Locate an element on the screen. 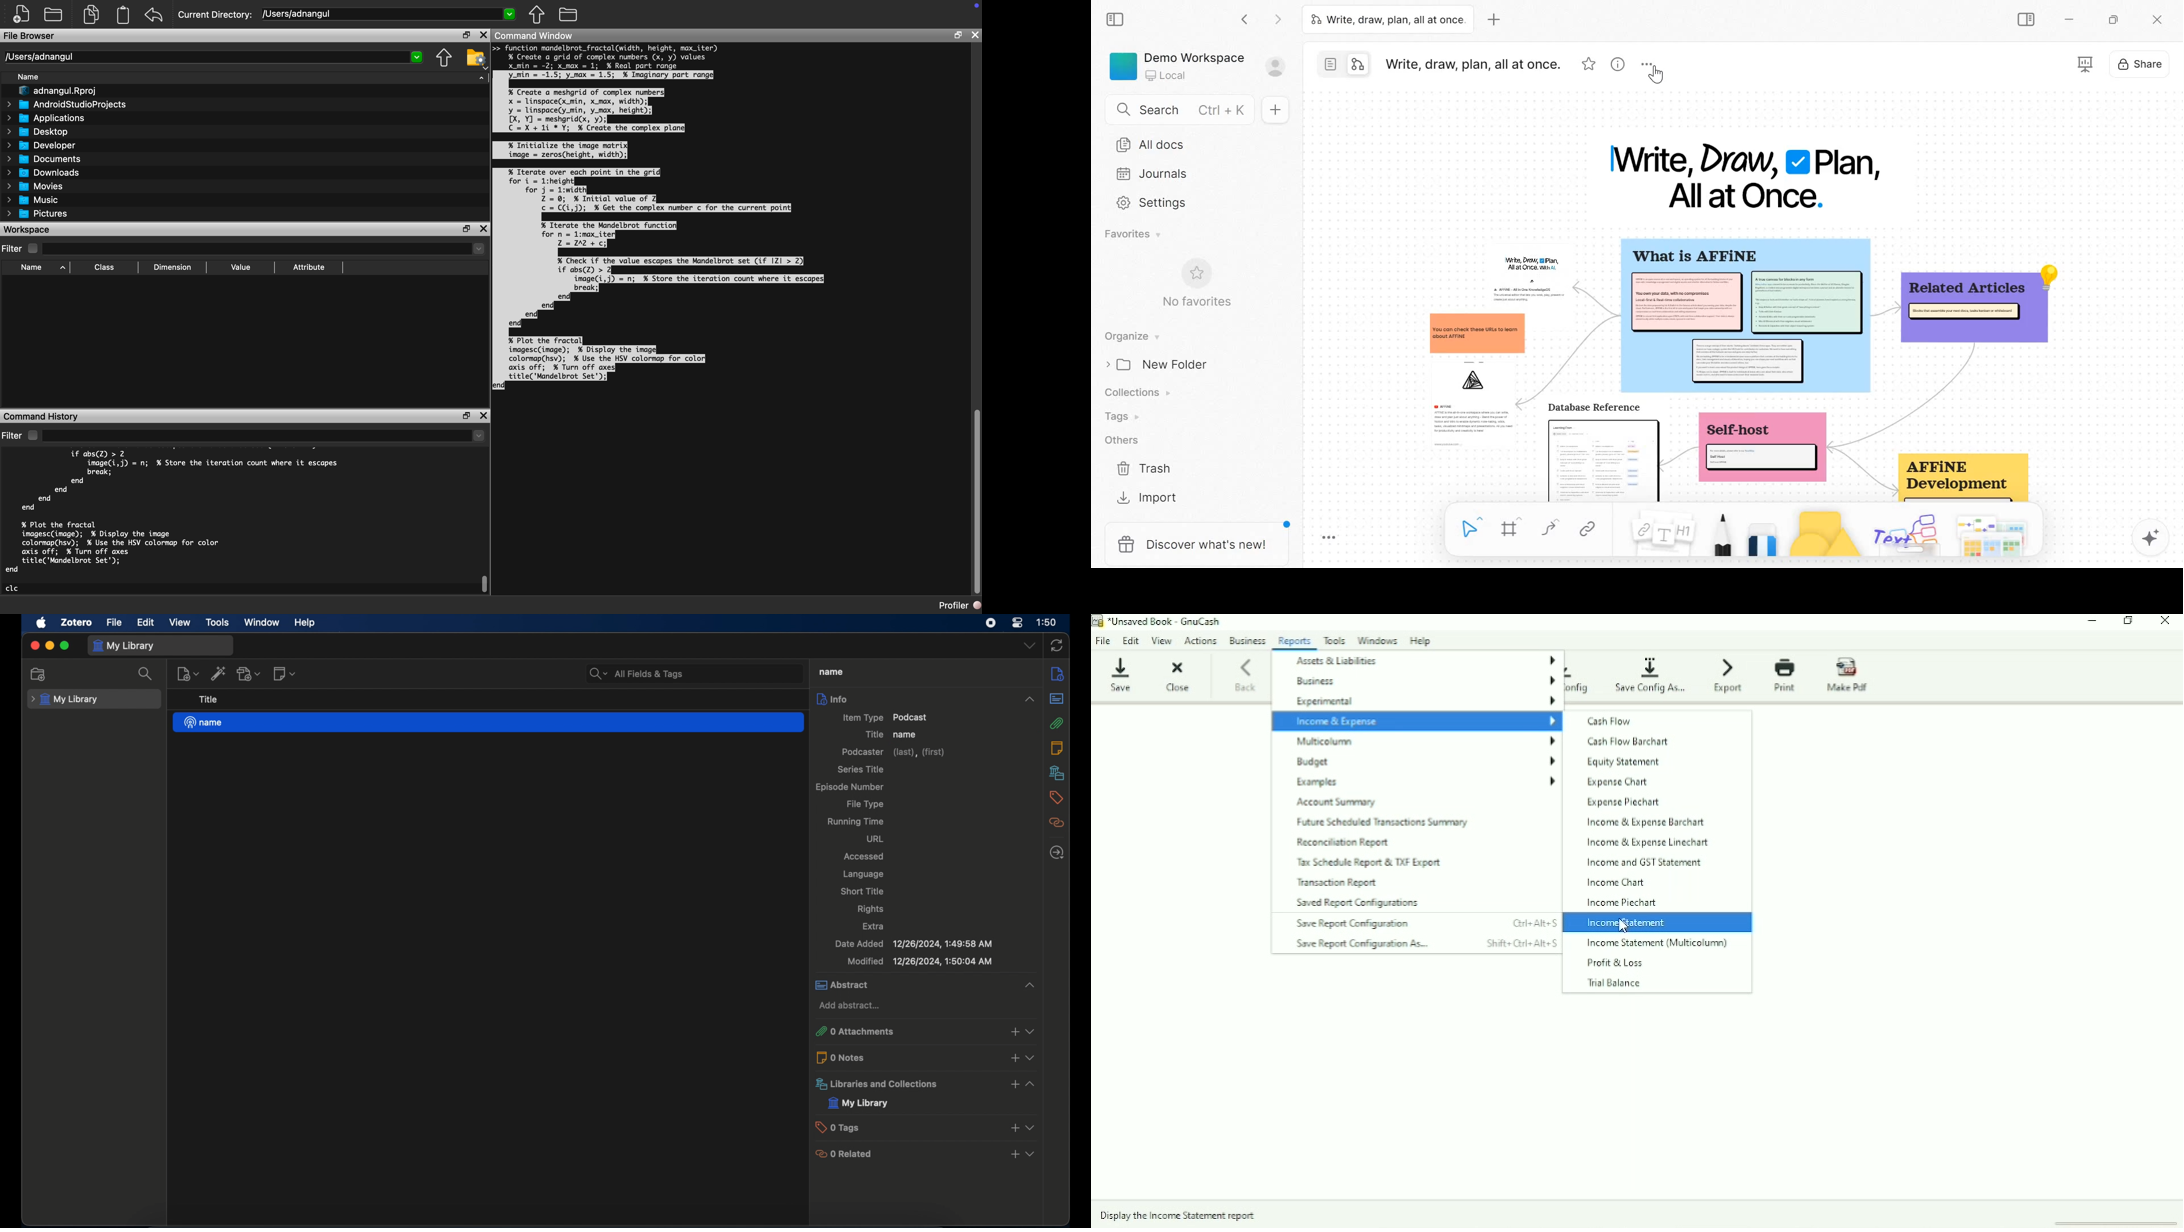  screen recorder is located at coordinates (990, 623).